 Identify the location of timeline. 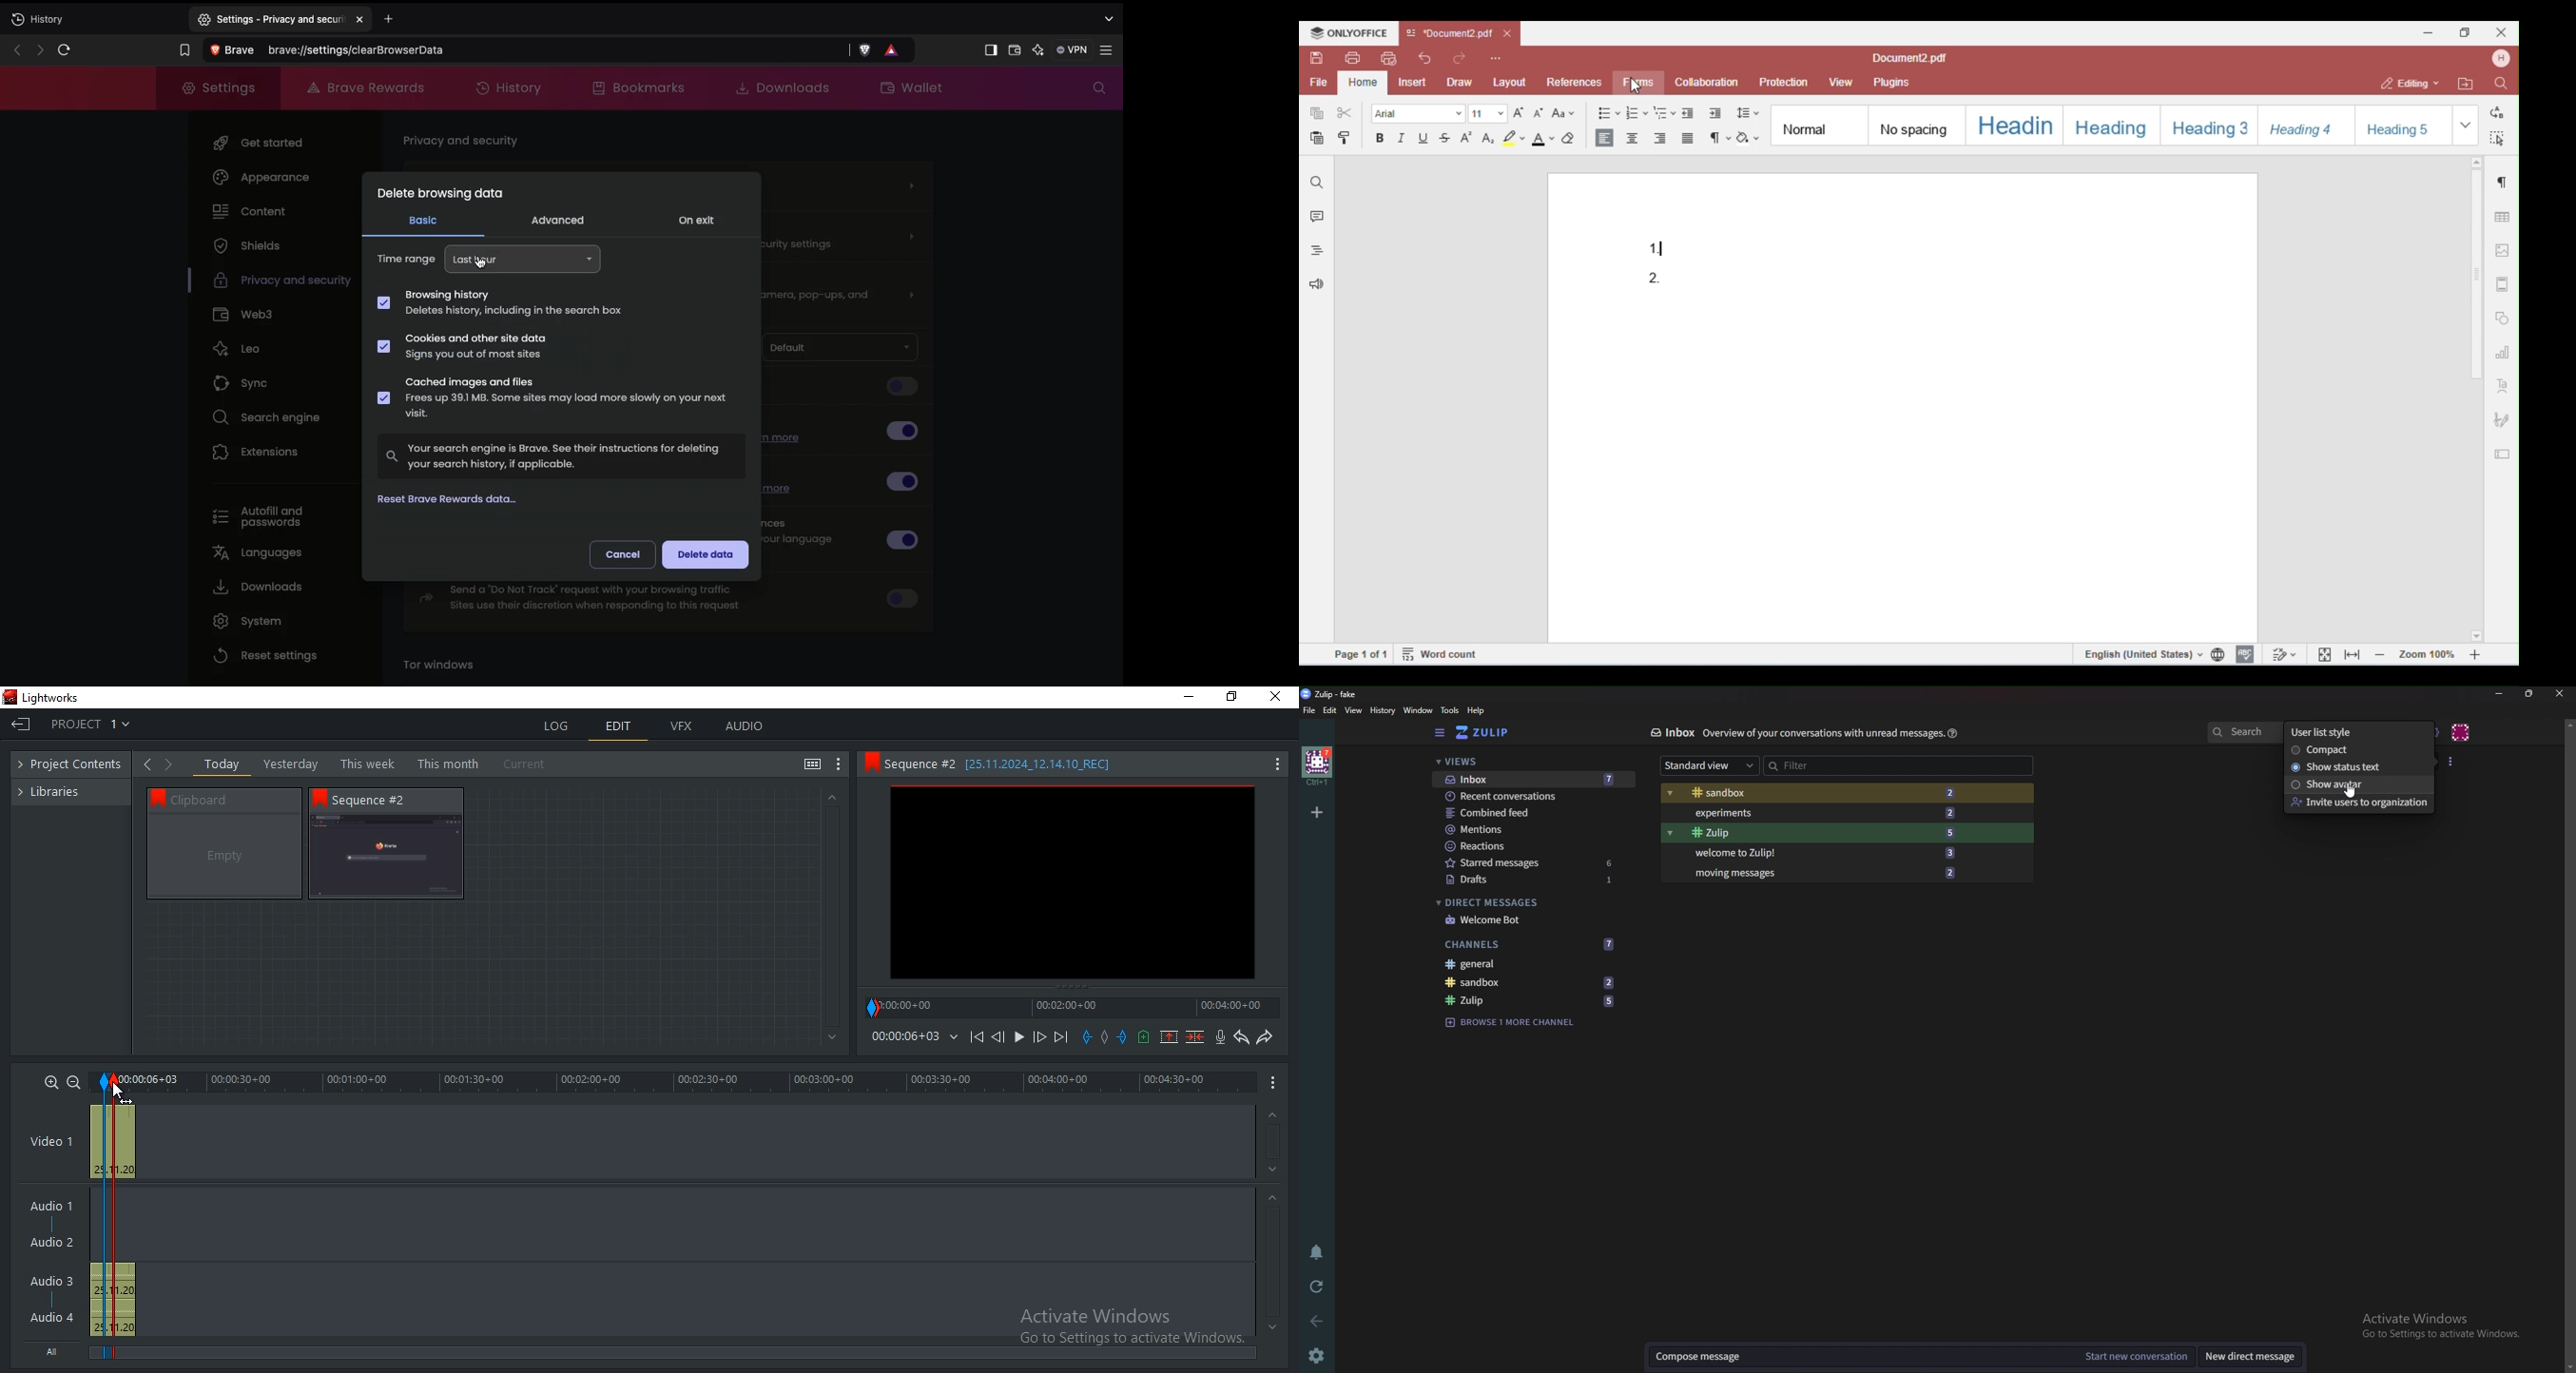
(1073, 1007).